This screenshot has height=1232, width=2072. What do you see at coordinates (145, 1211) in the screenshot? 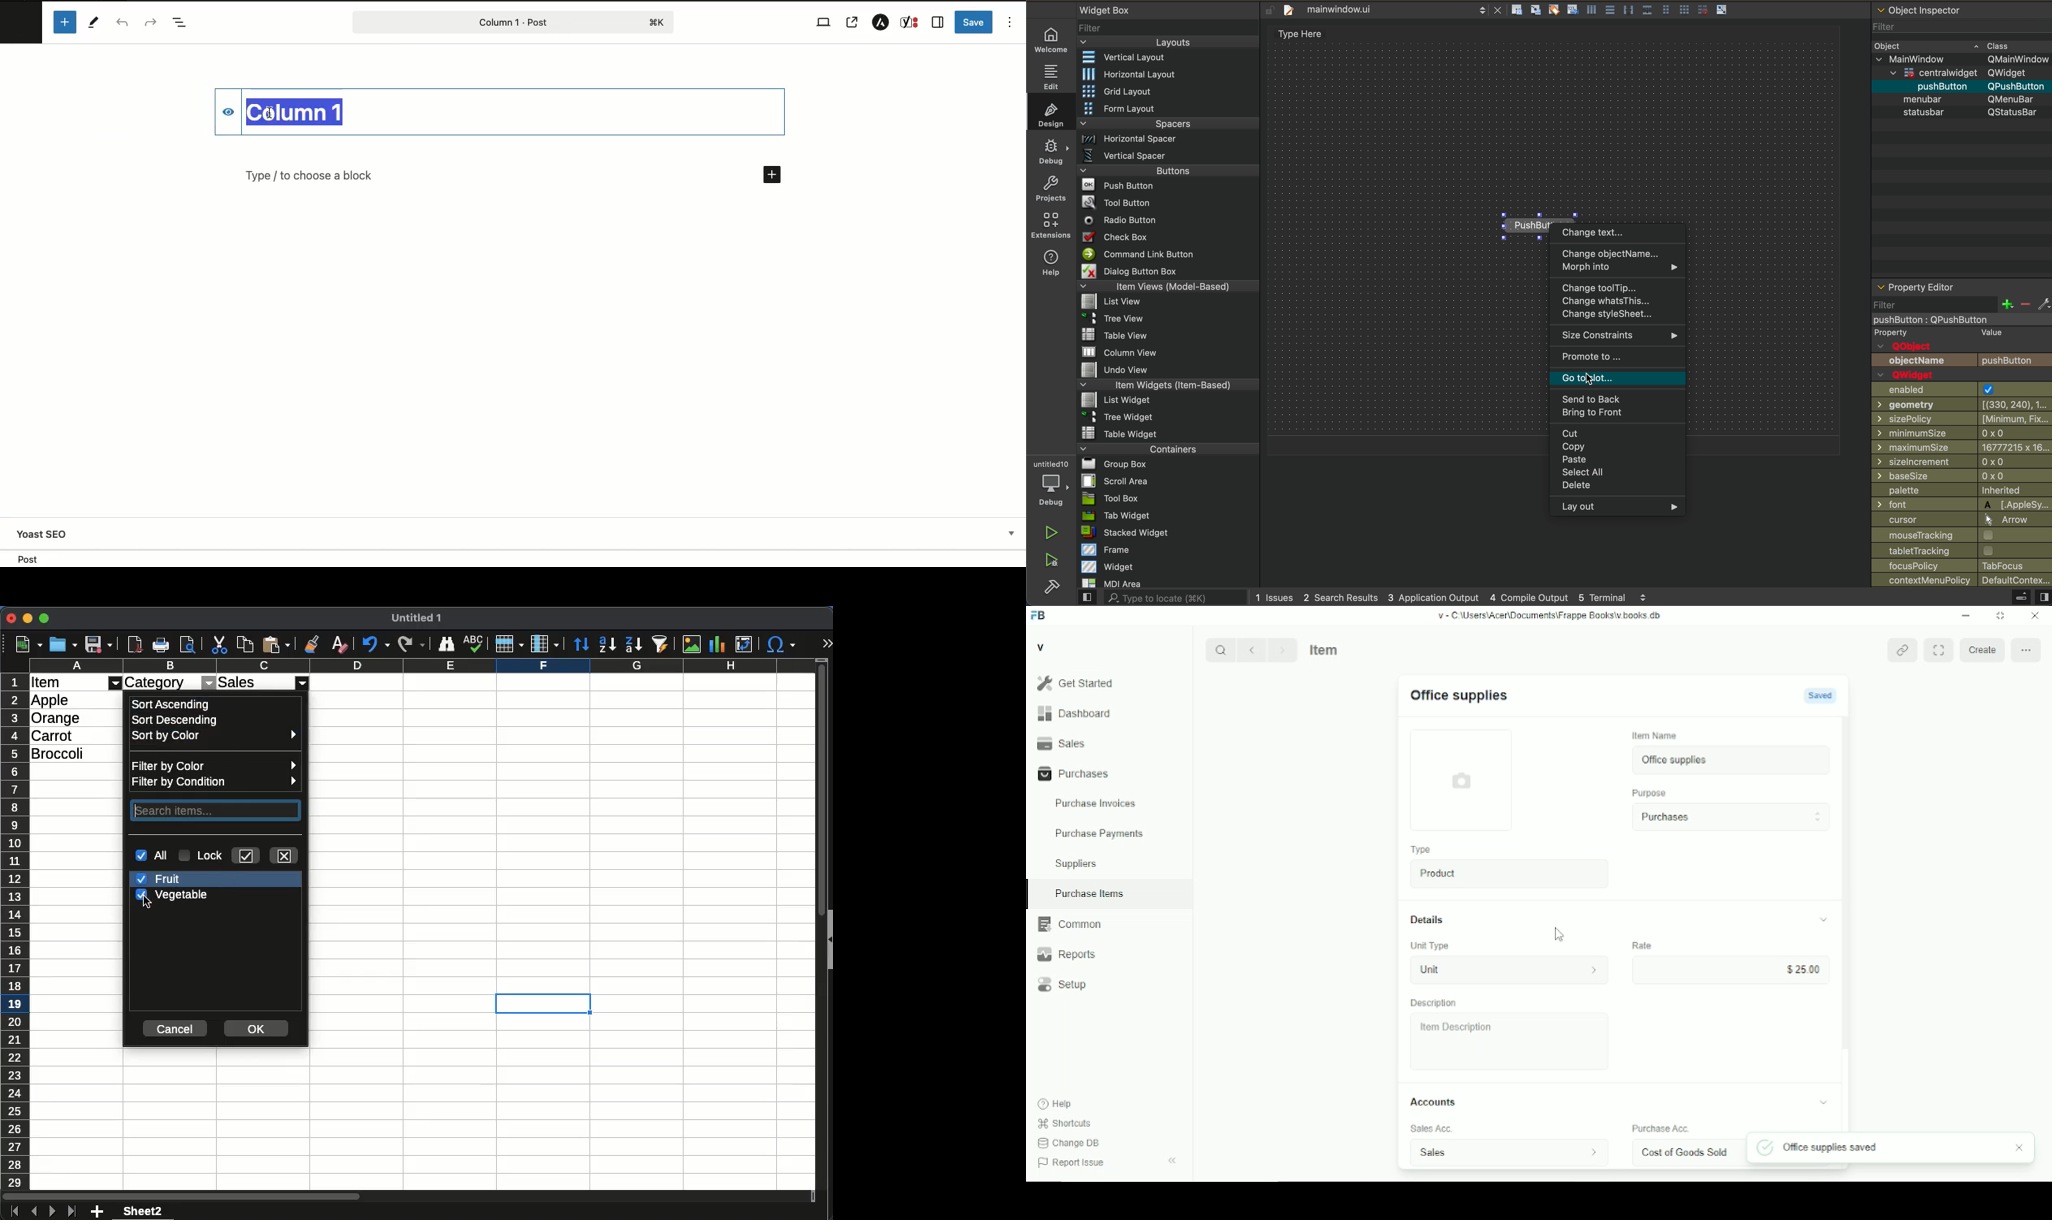
I see `sheet2` at bounding box center [145, 1211].